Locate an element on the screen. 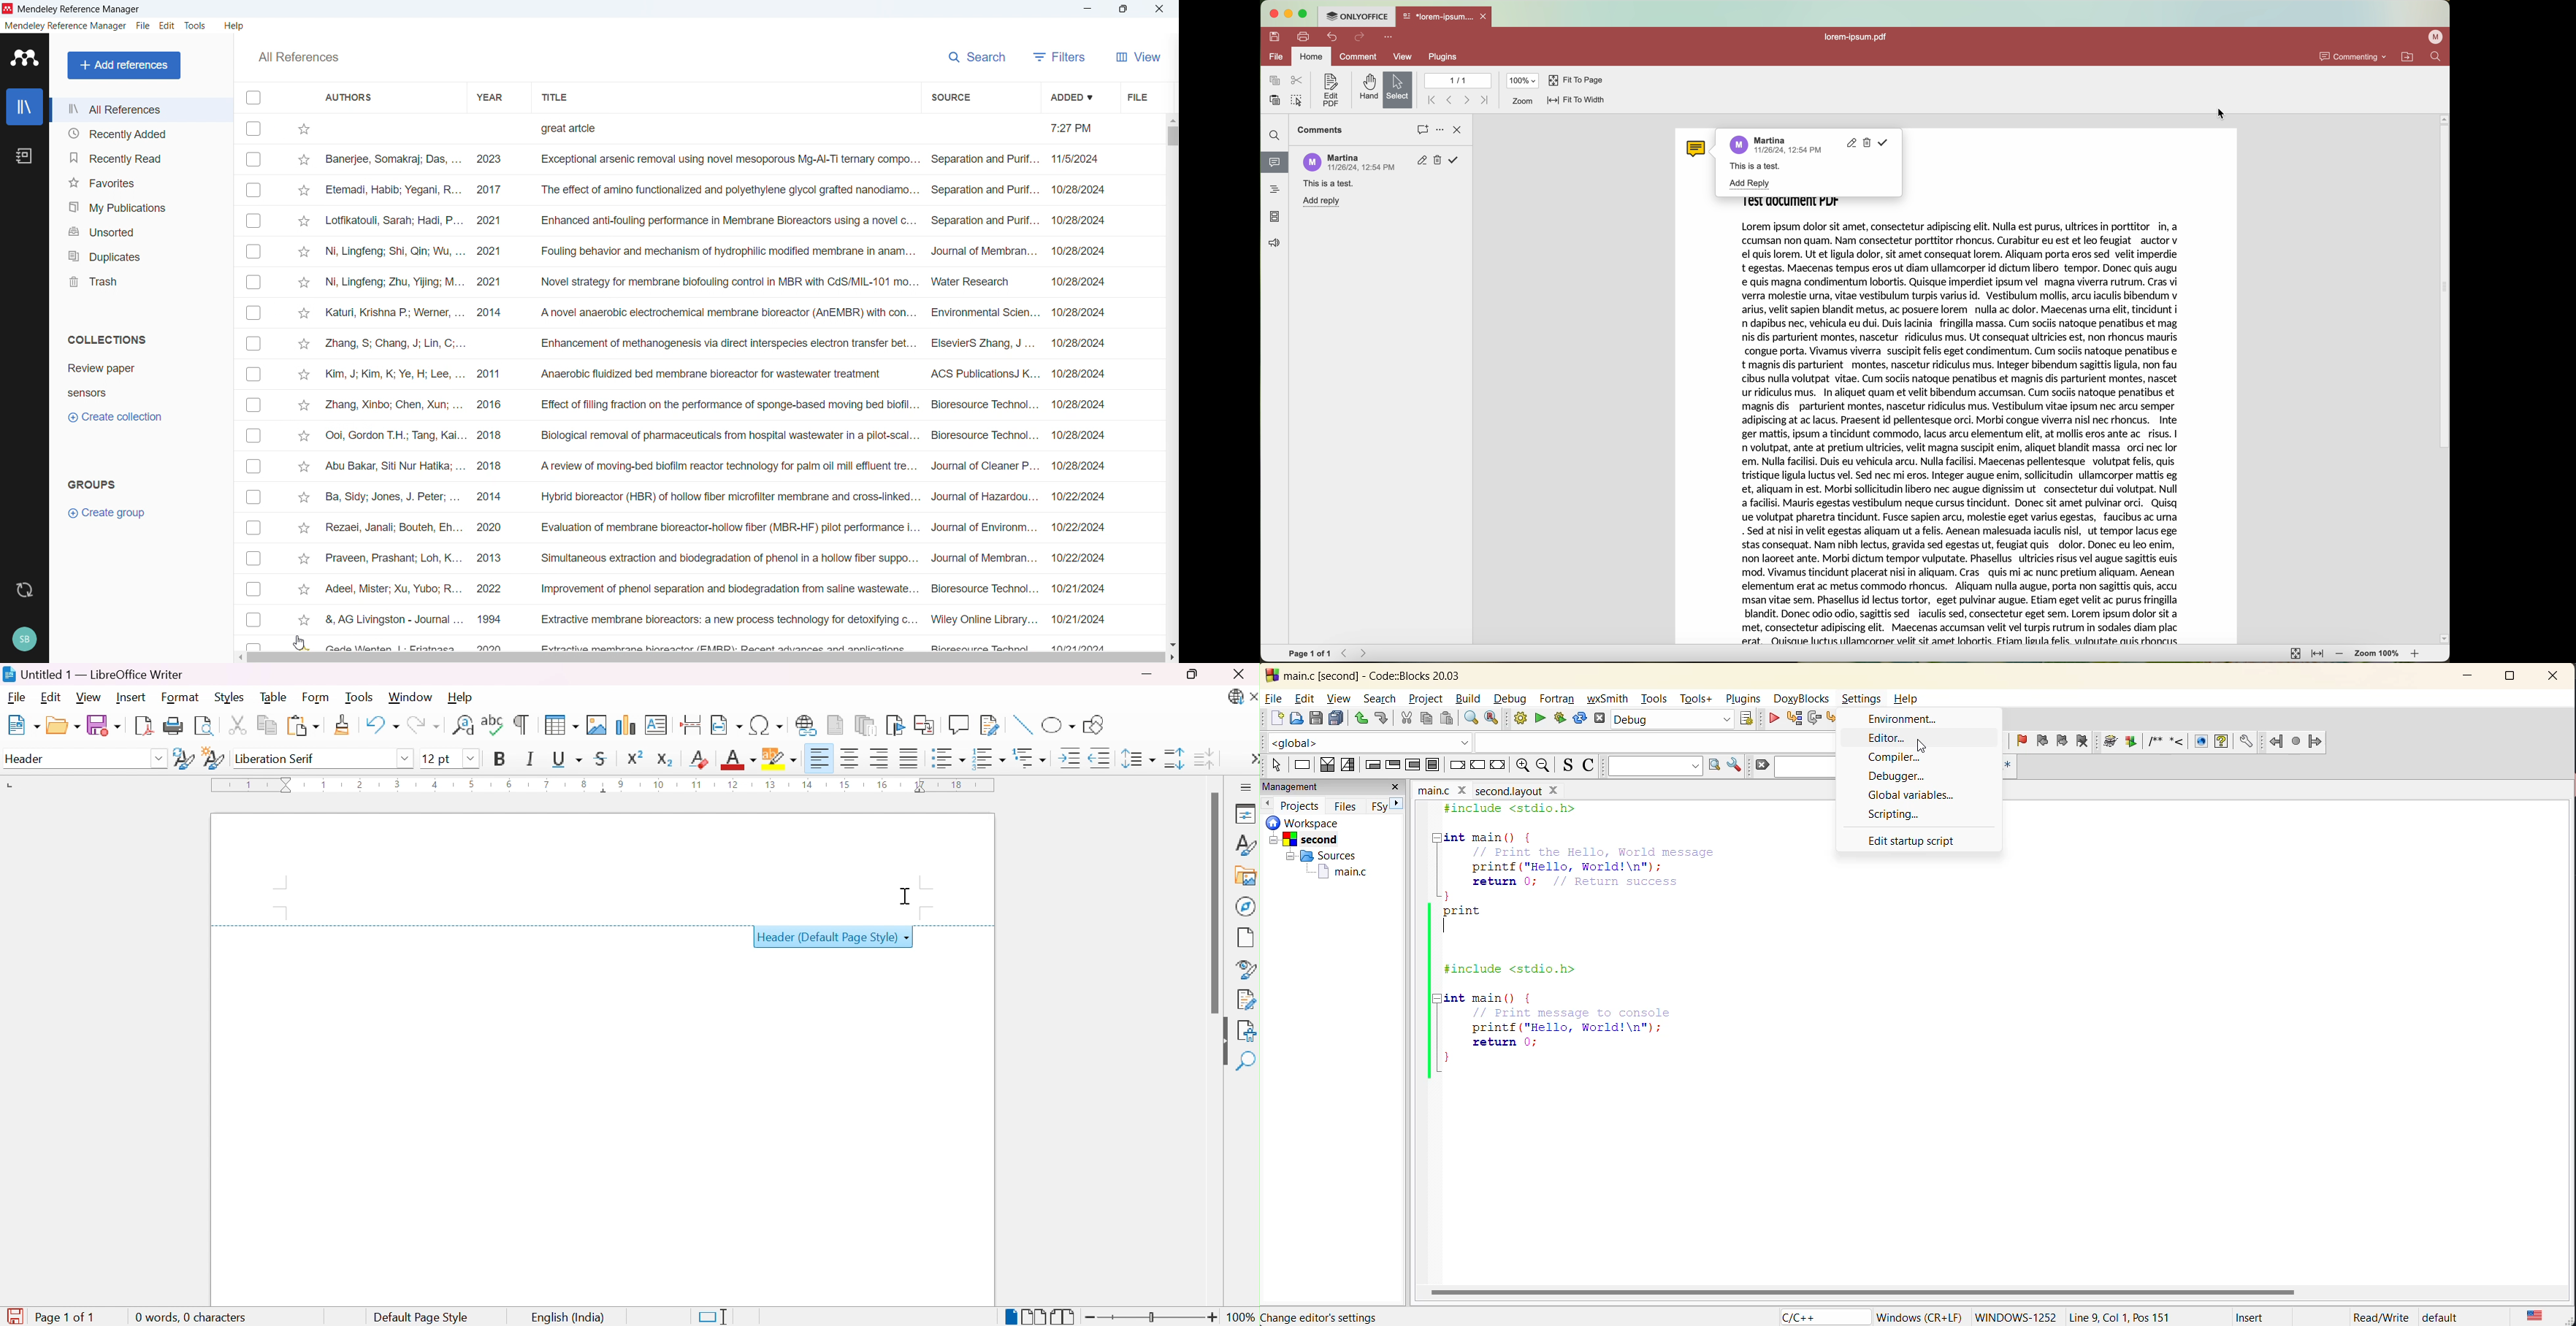 The image size is (2576, 1344). Toggle print preview is located at coordinates (205, 728).